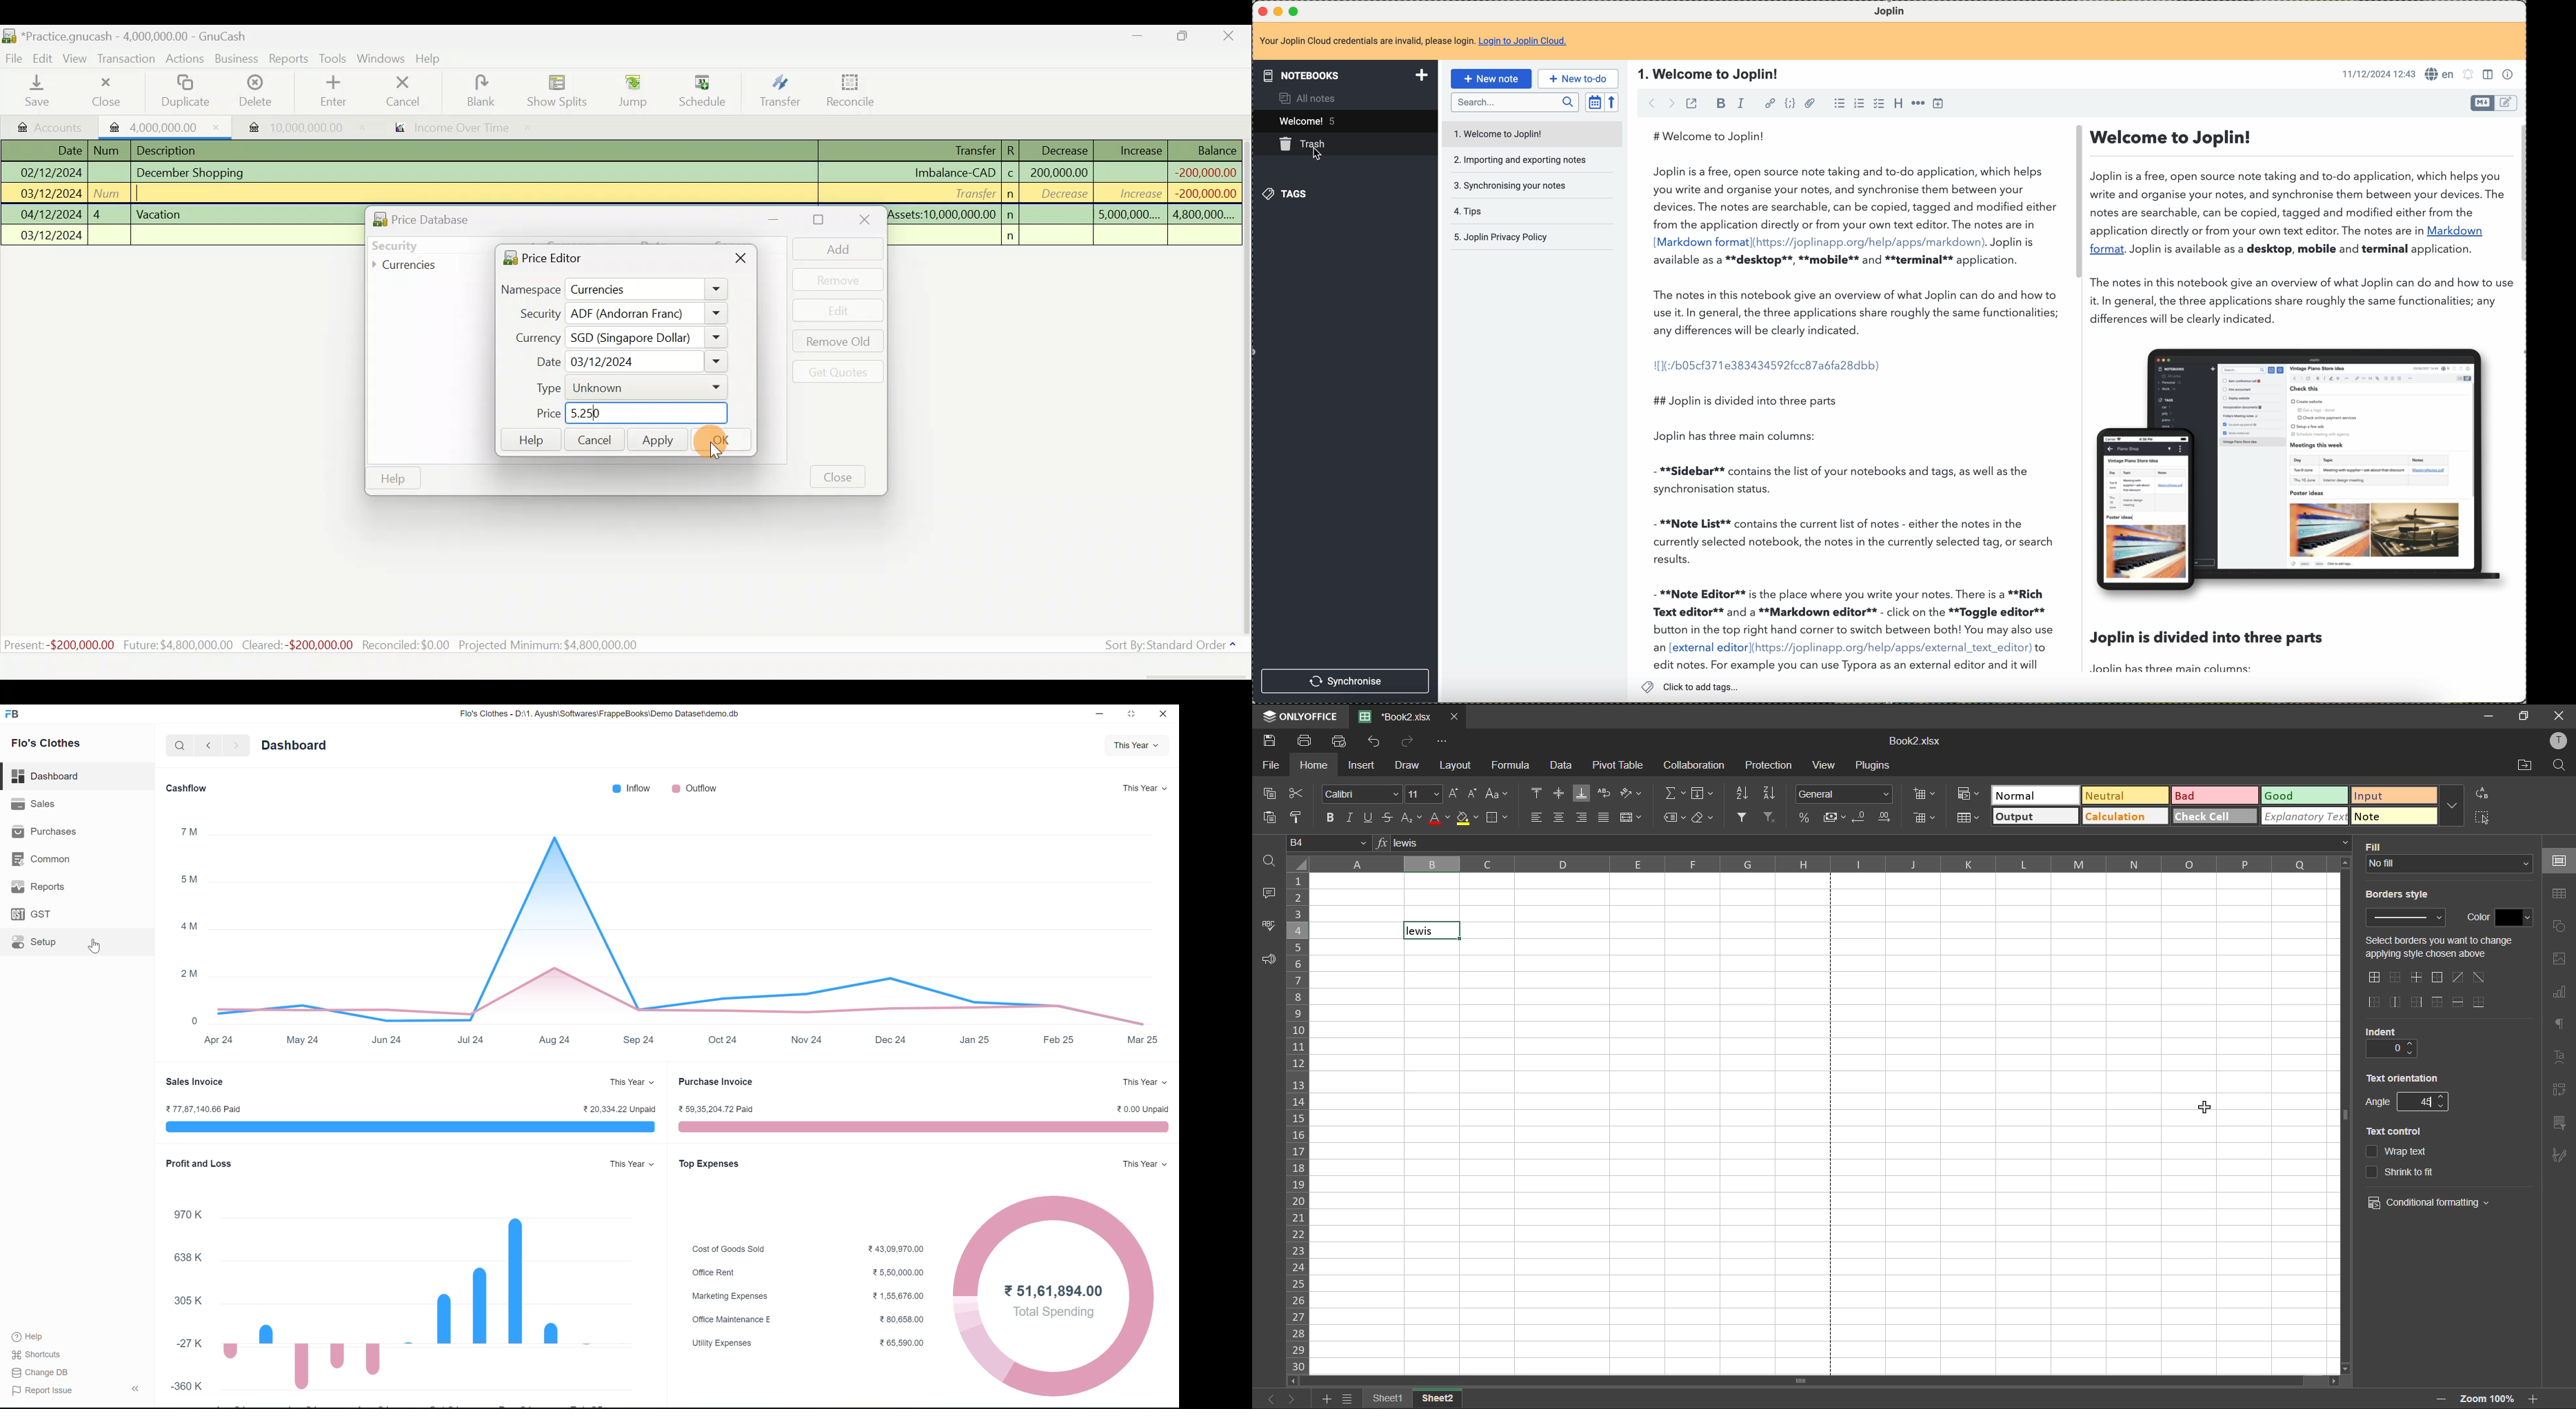 The width and height of the screenshot is (2576, 1428). Describe the element at coordinates (381, 59) in the screenshot. I see `Windows` at that location.